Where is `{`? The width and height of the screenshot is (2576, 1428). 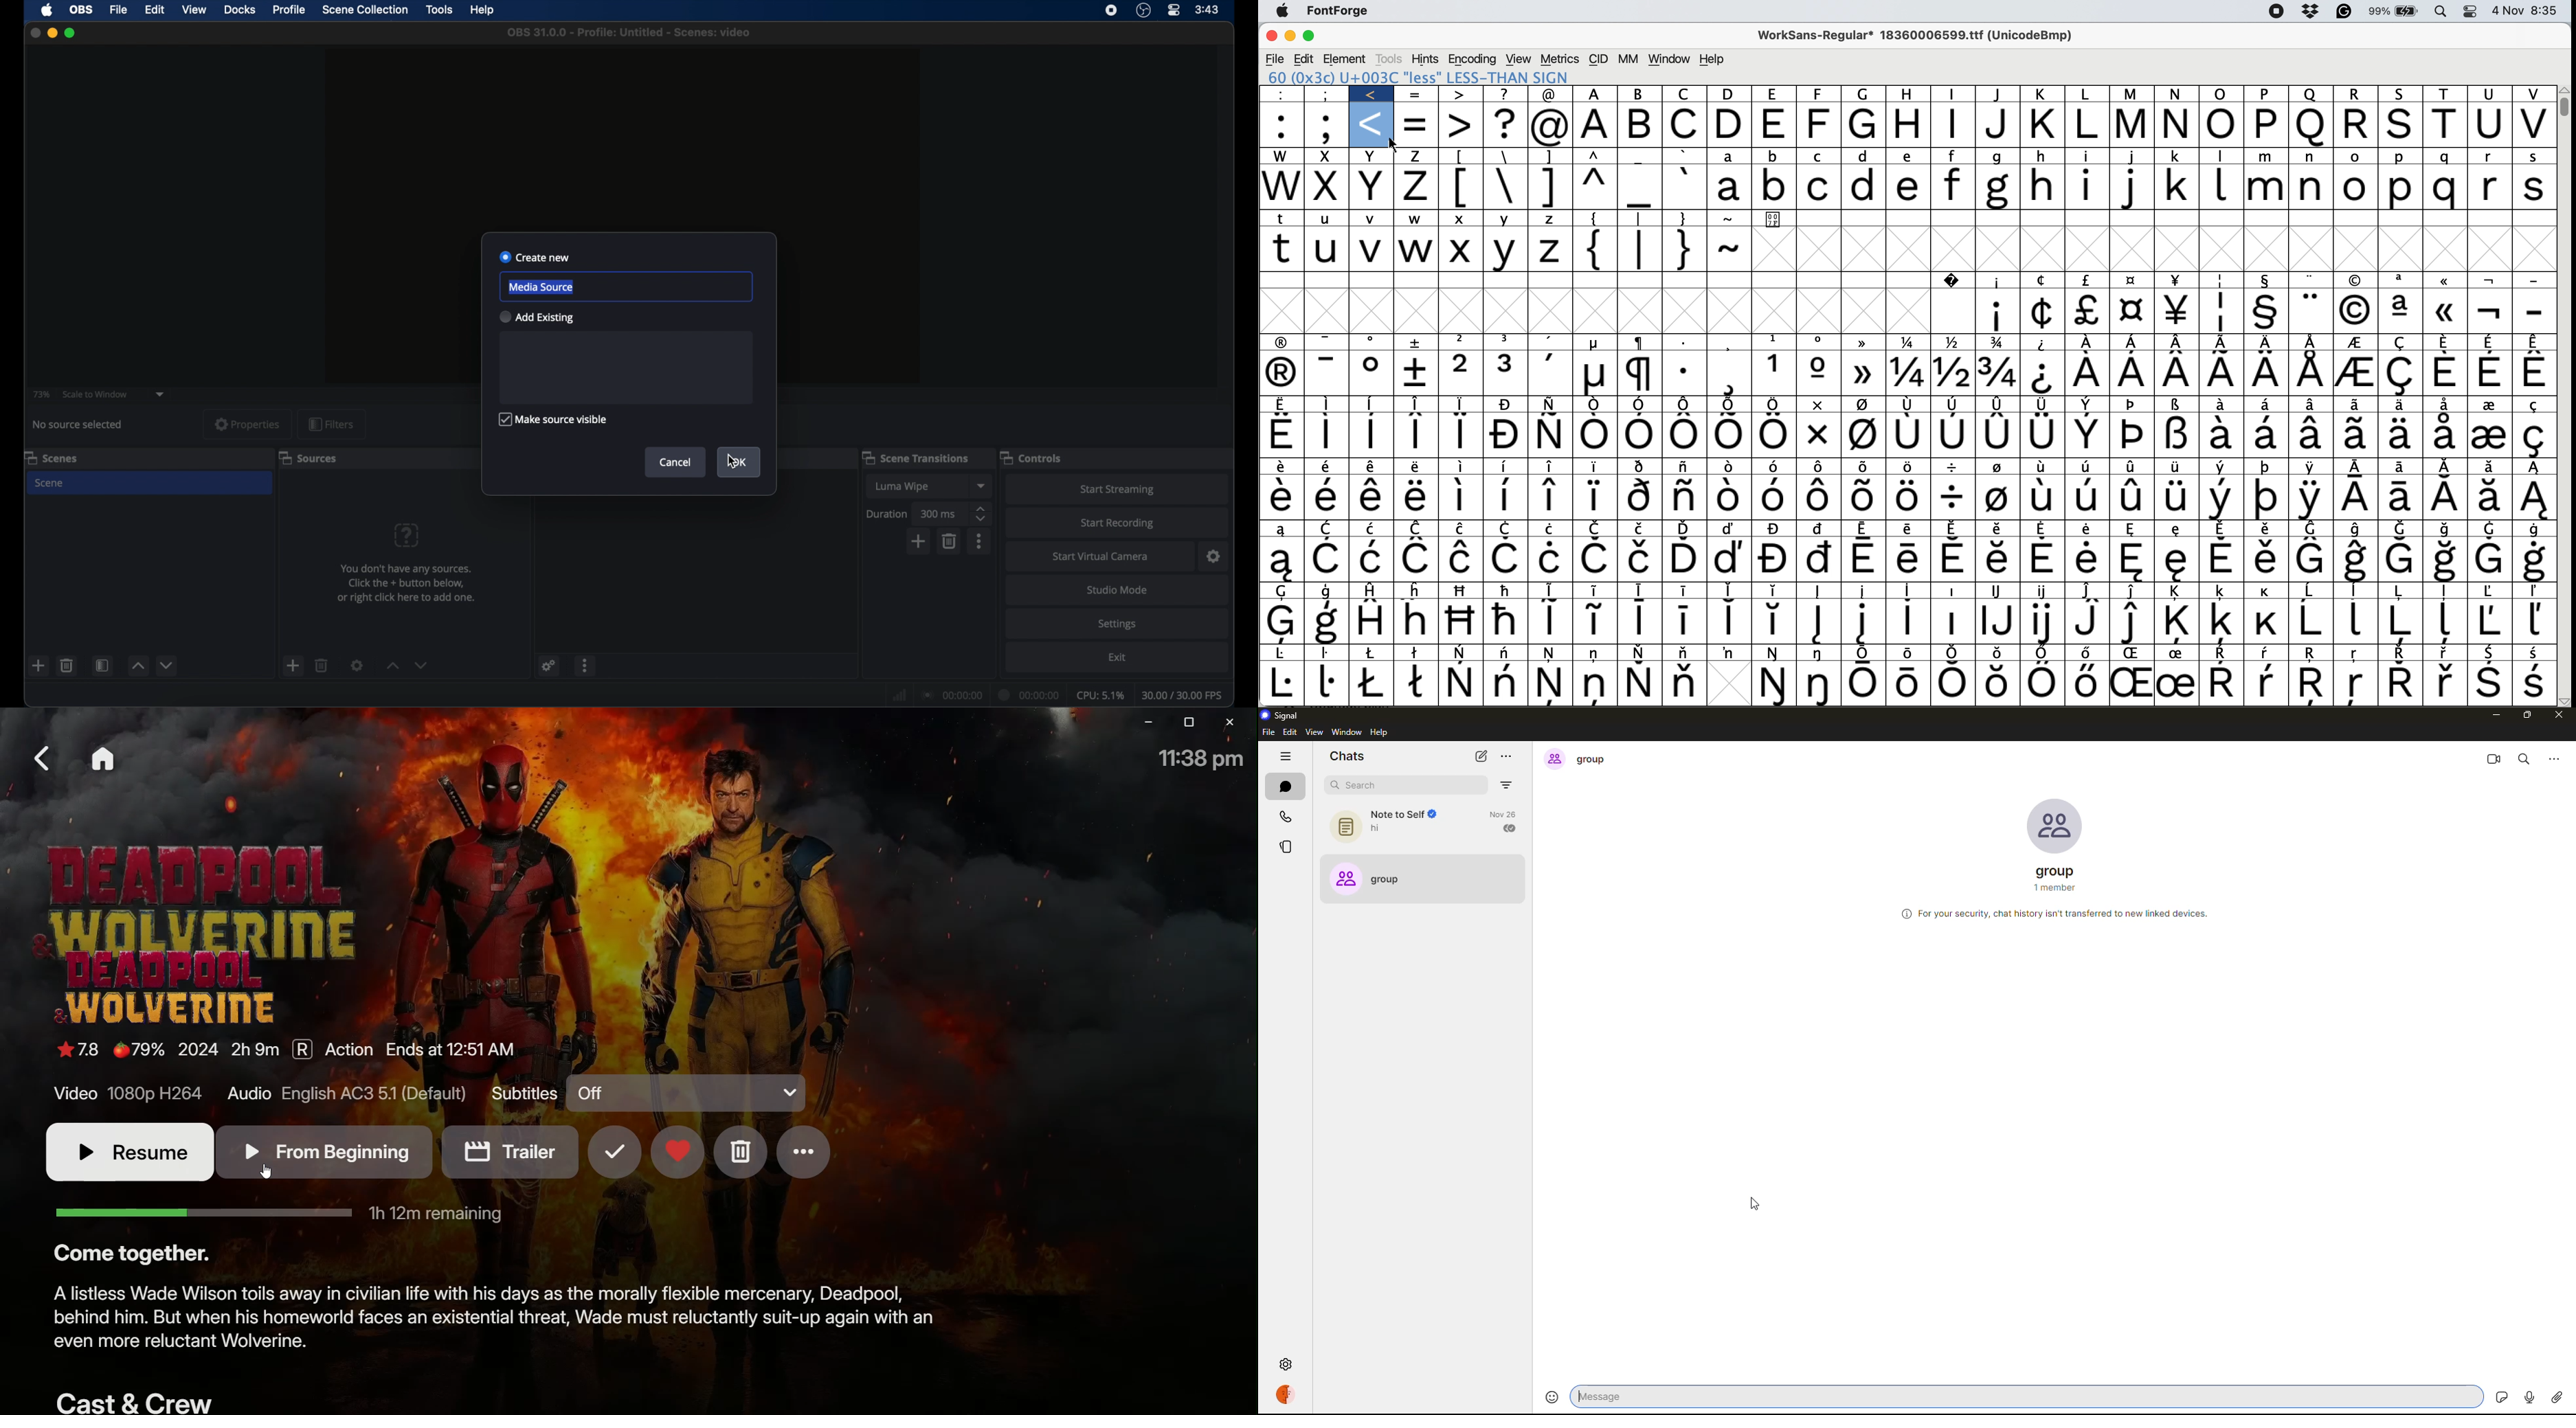 { is located at coordinates (1596, 249).